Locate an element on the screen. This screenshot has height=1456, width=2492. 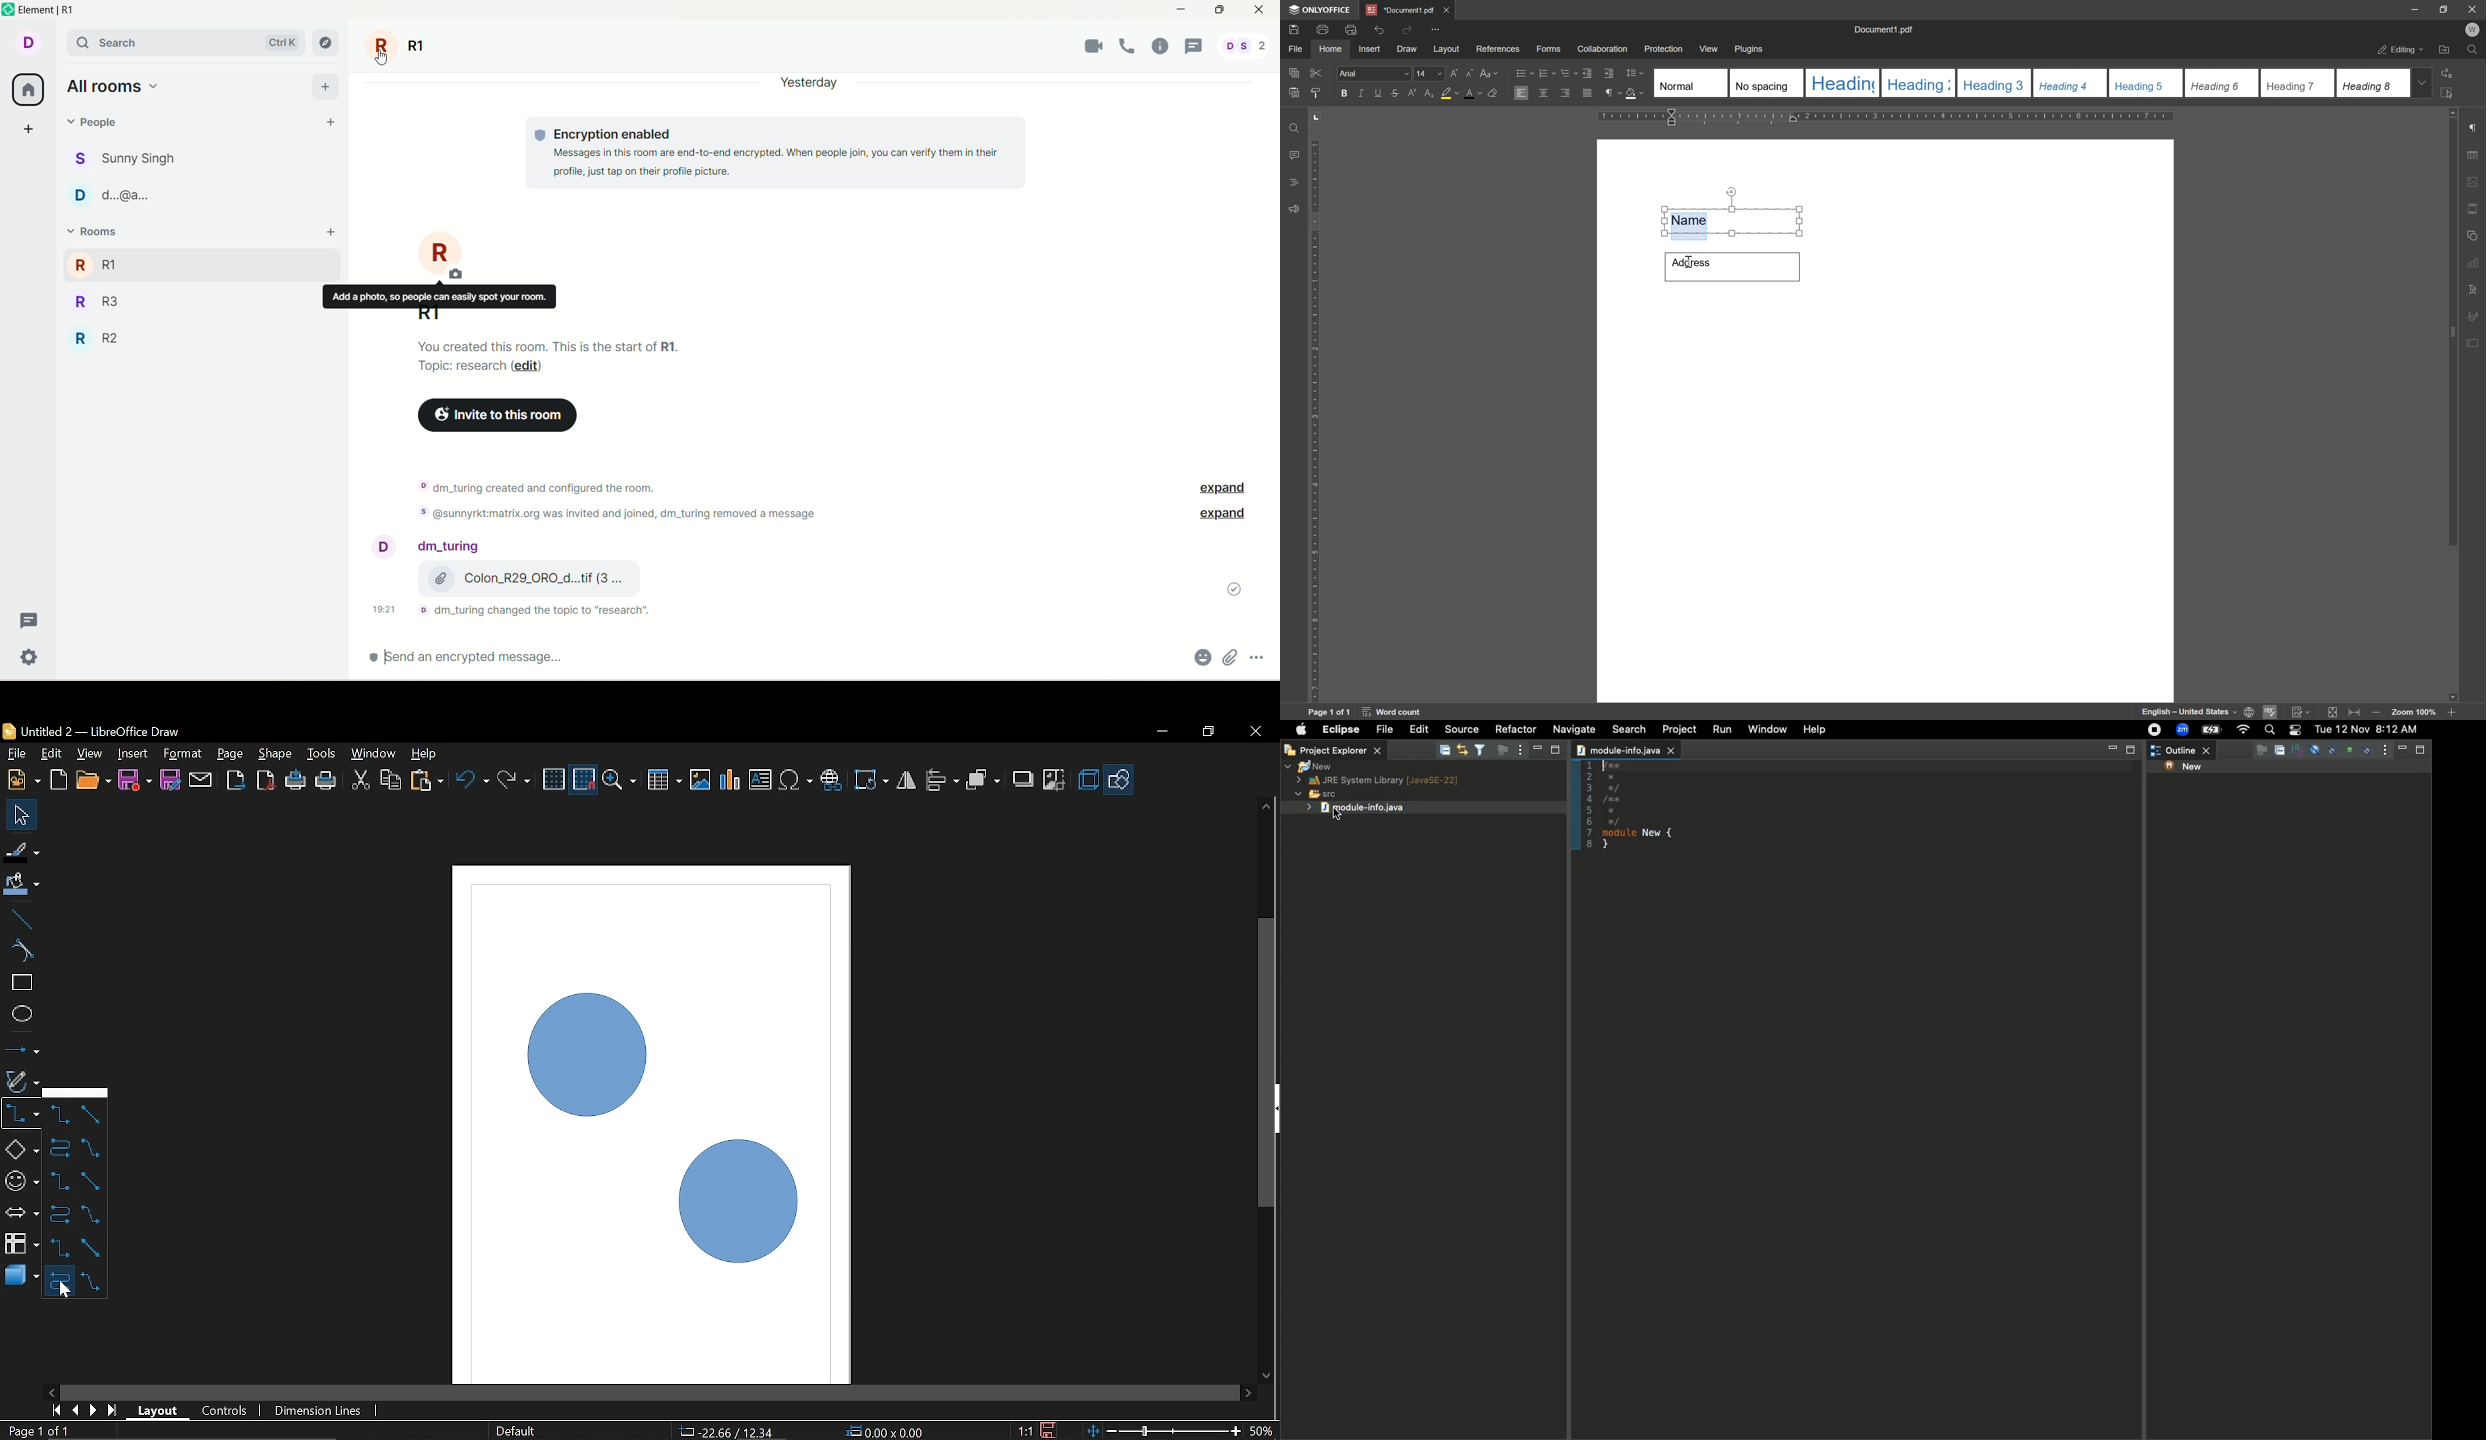
Vertcal scrollbar is located at coordinates (1268, 1066).